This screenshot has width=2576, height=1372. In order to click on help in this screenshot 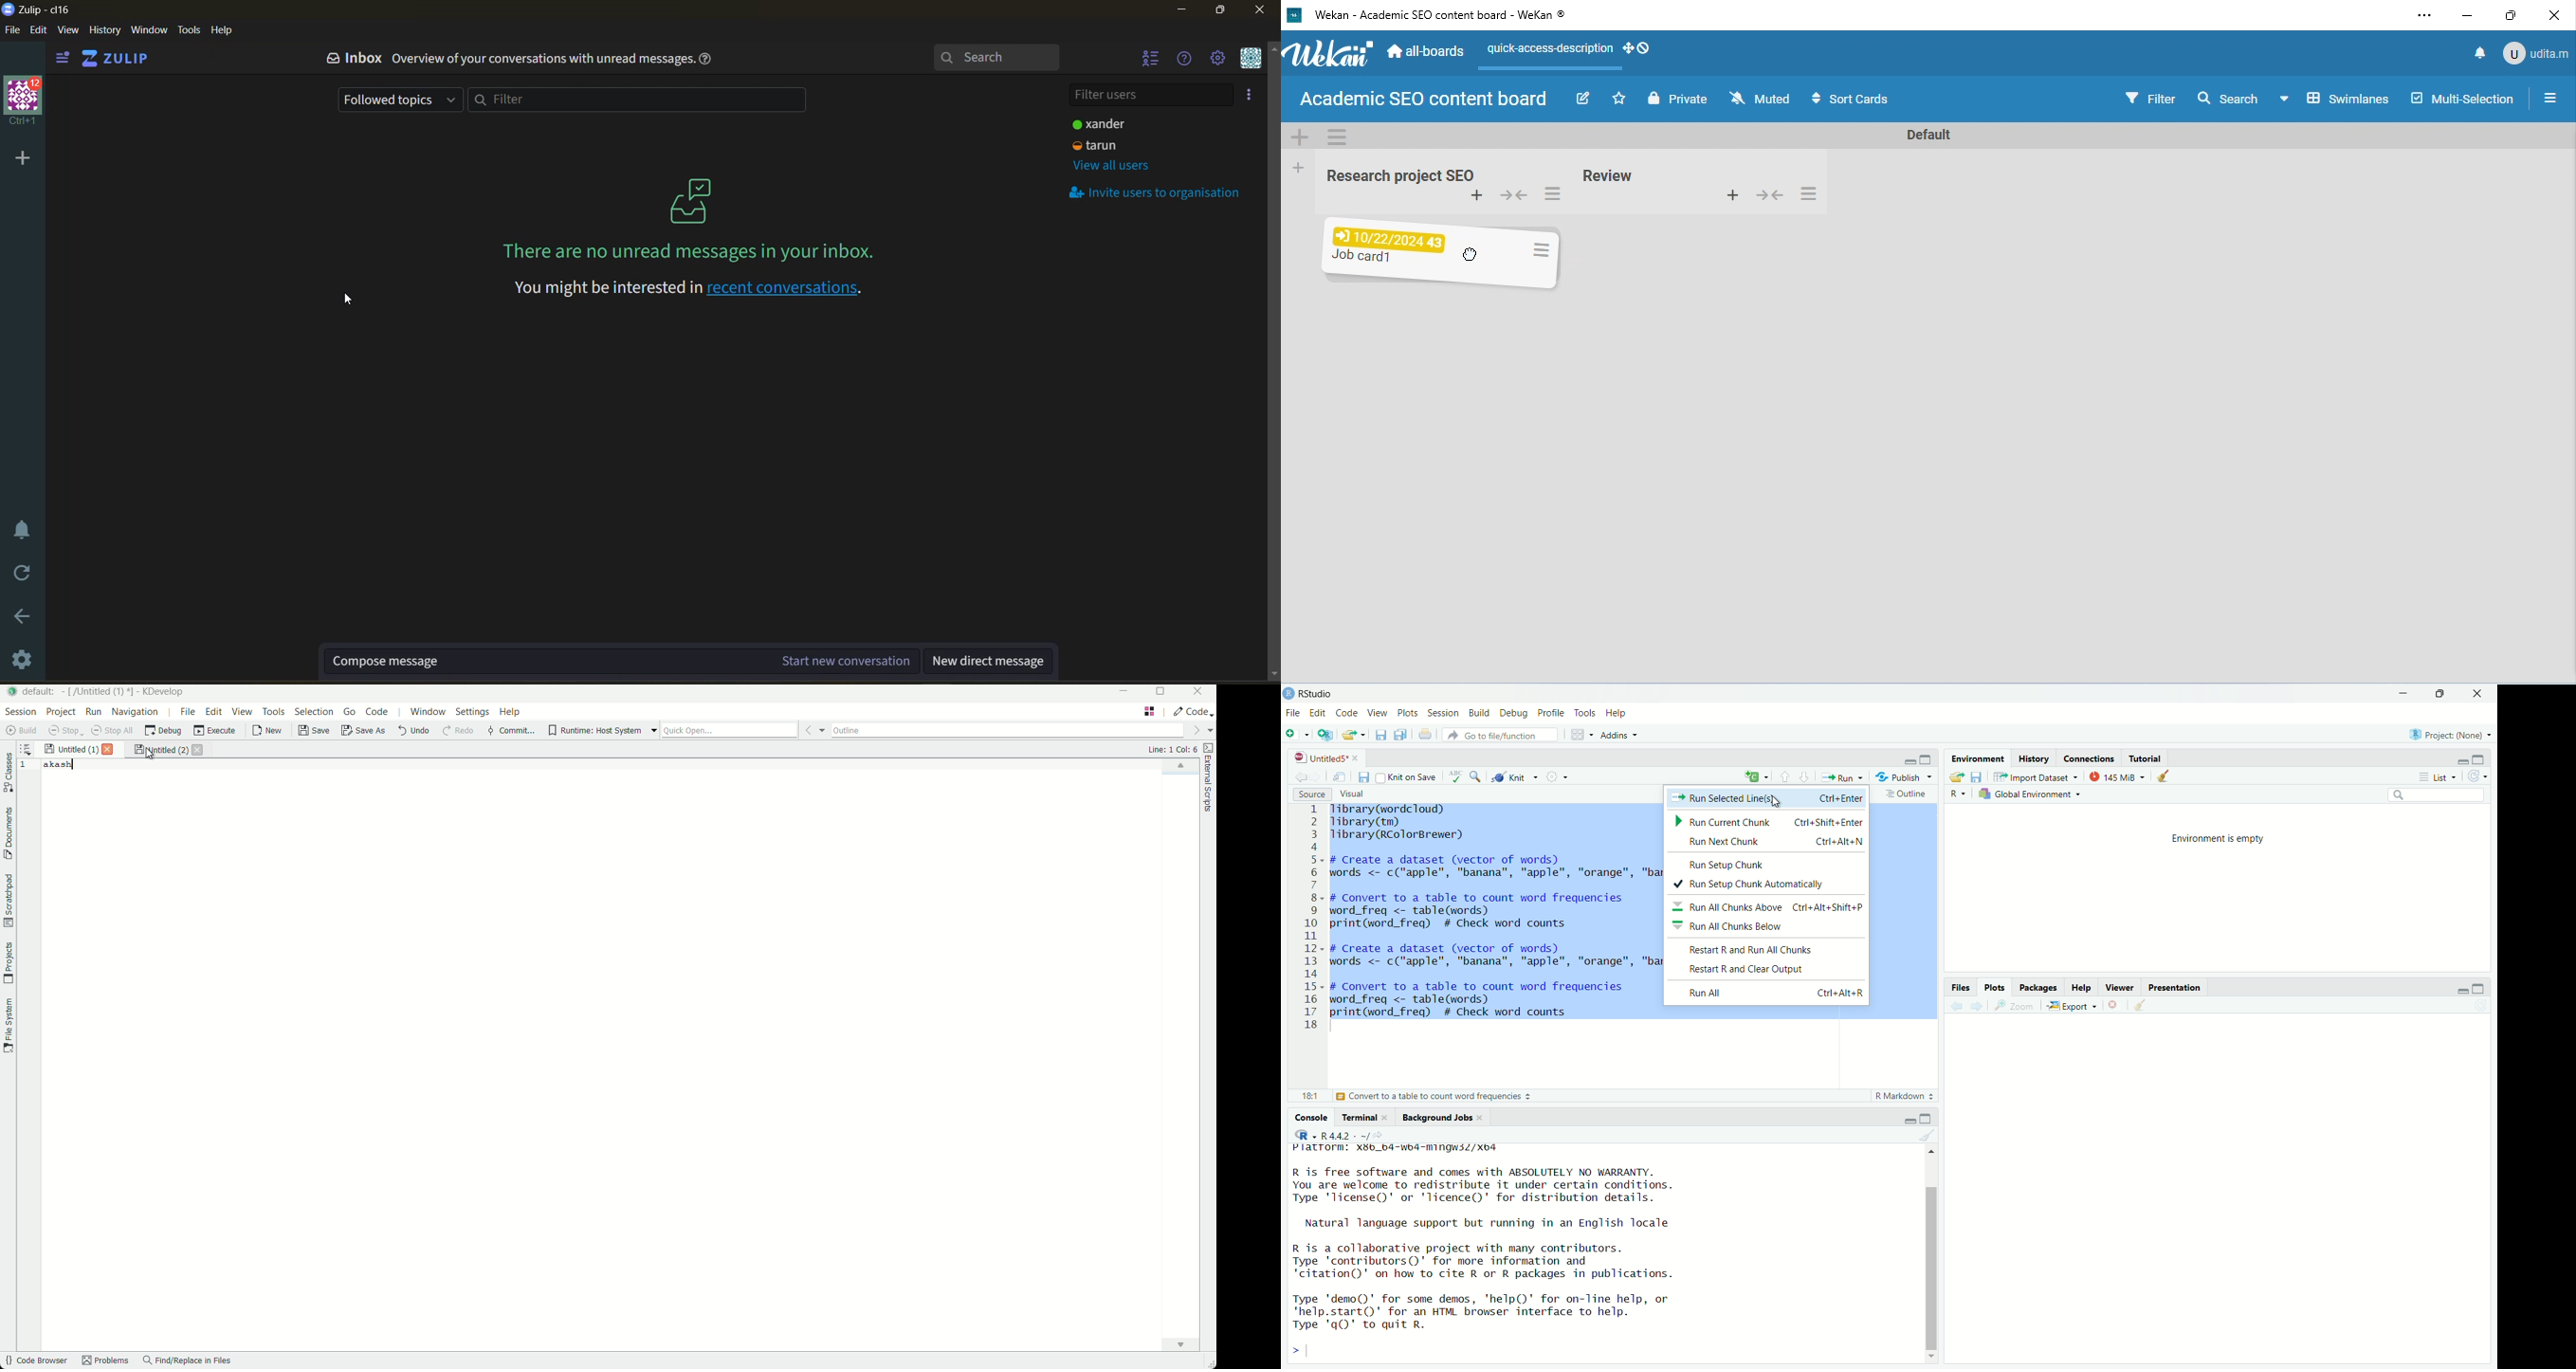, I will do `click(227, 30)`.